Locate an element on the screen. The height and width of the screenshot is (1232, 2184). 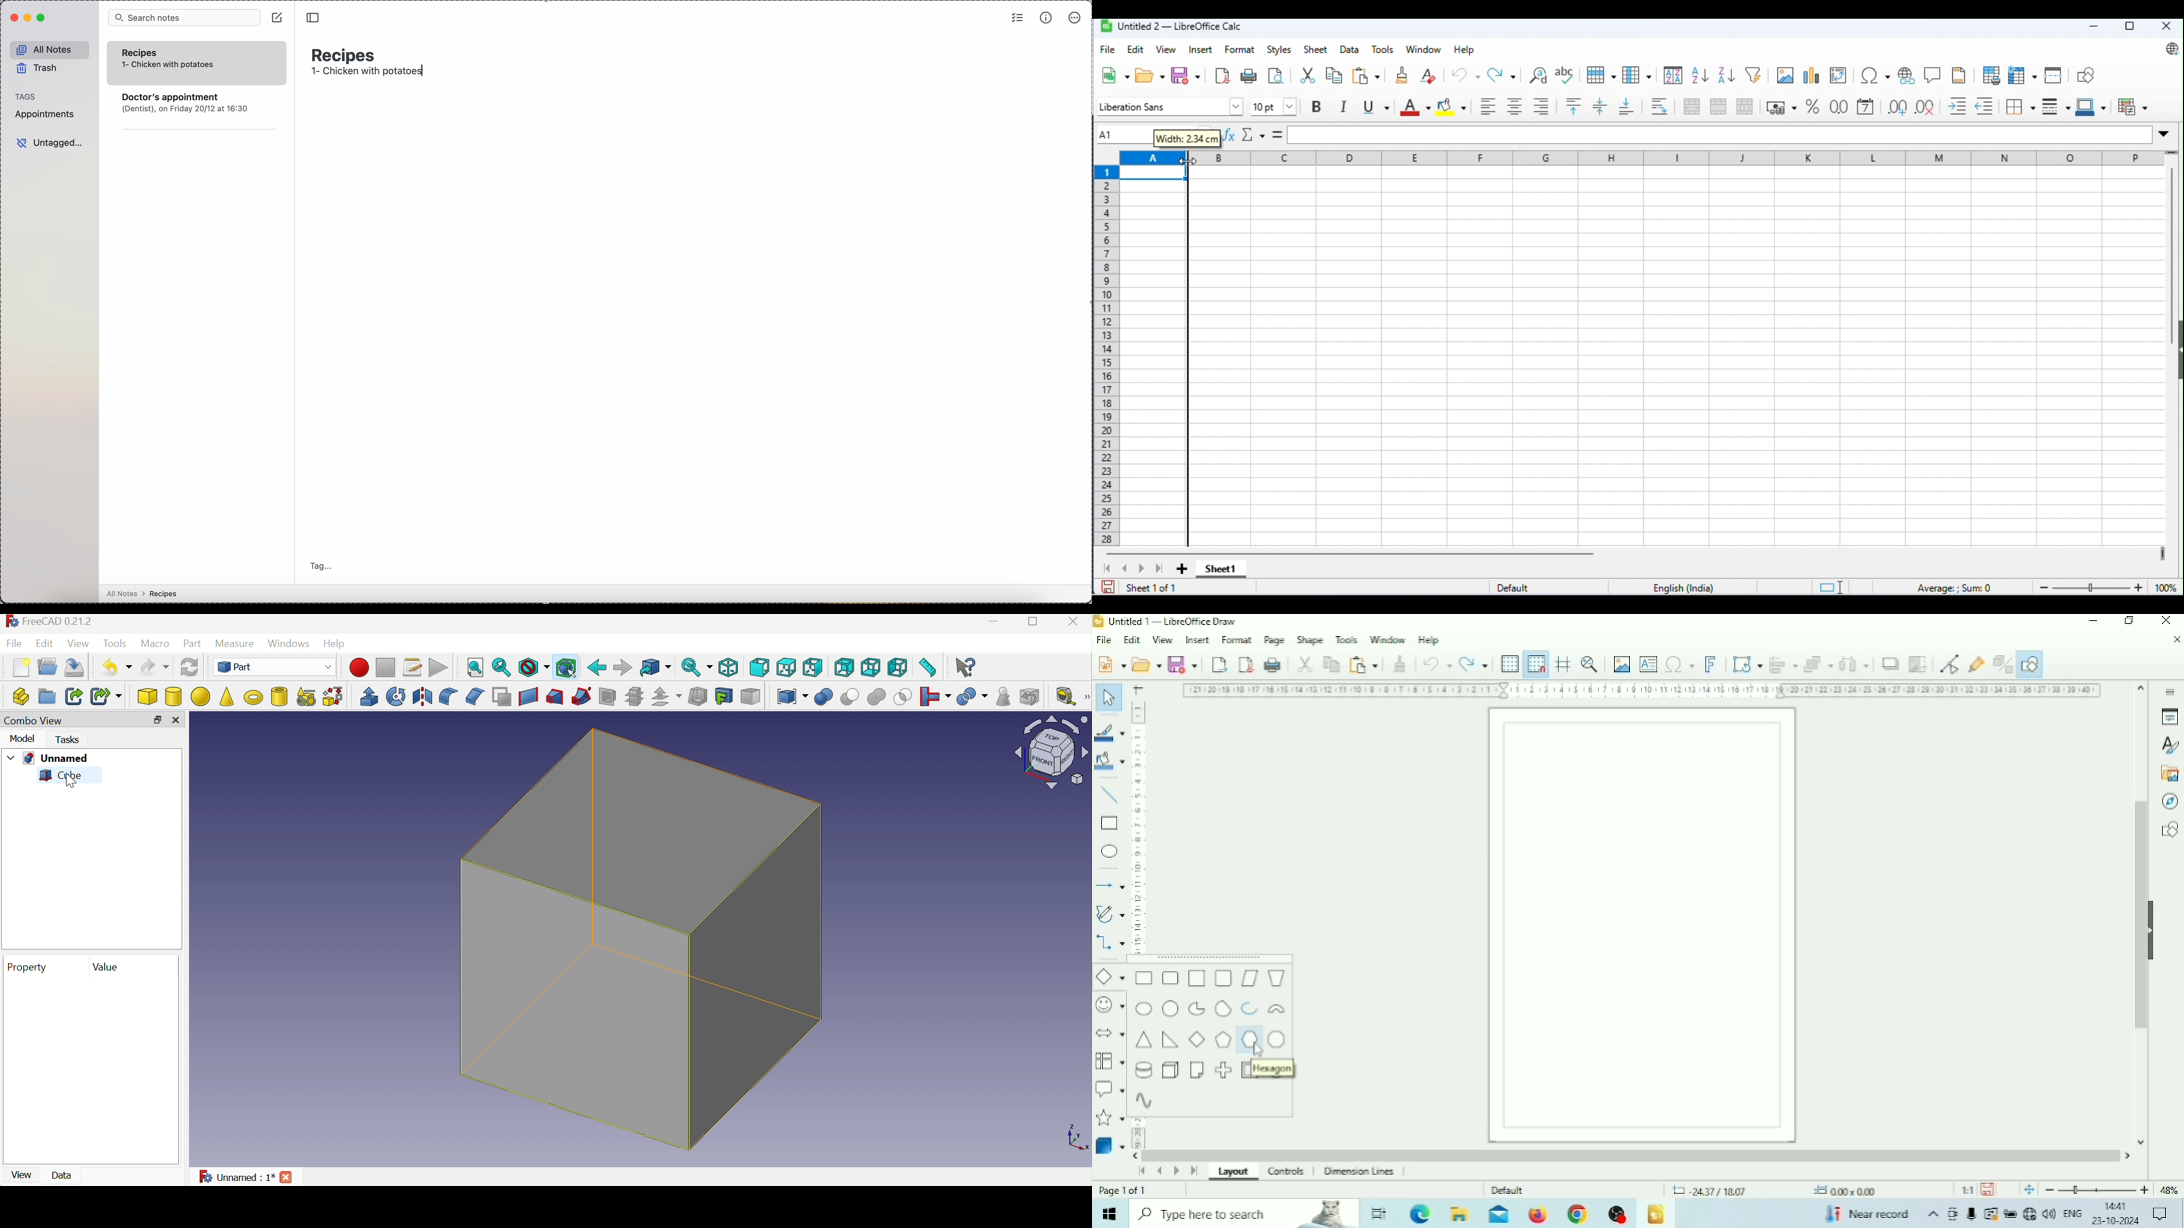
Page is located at coordinates (1275, 639).